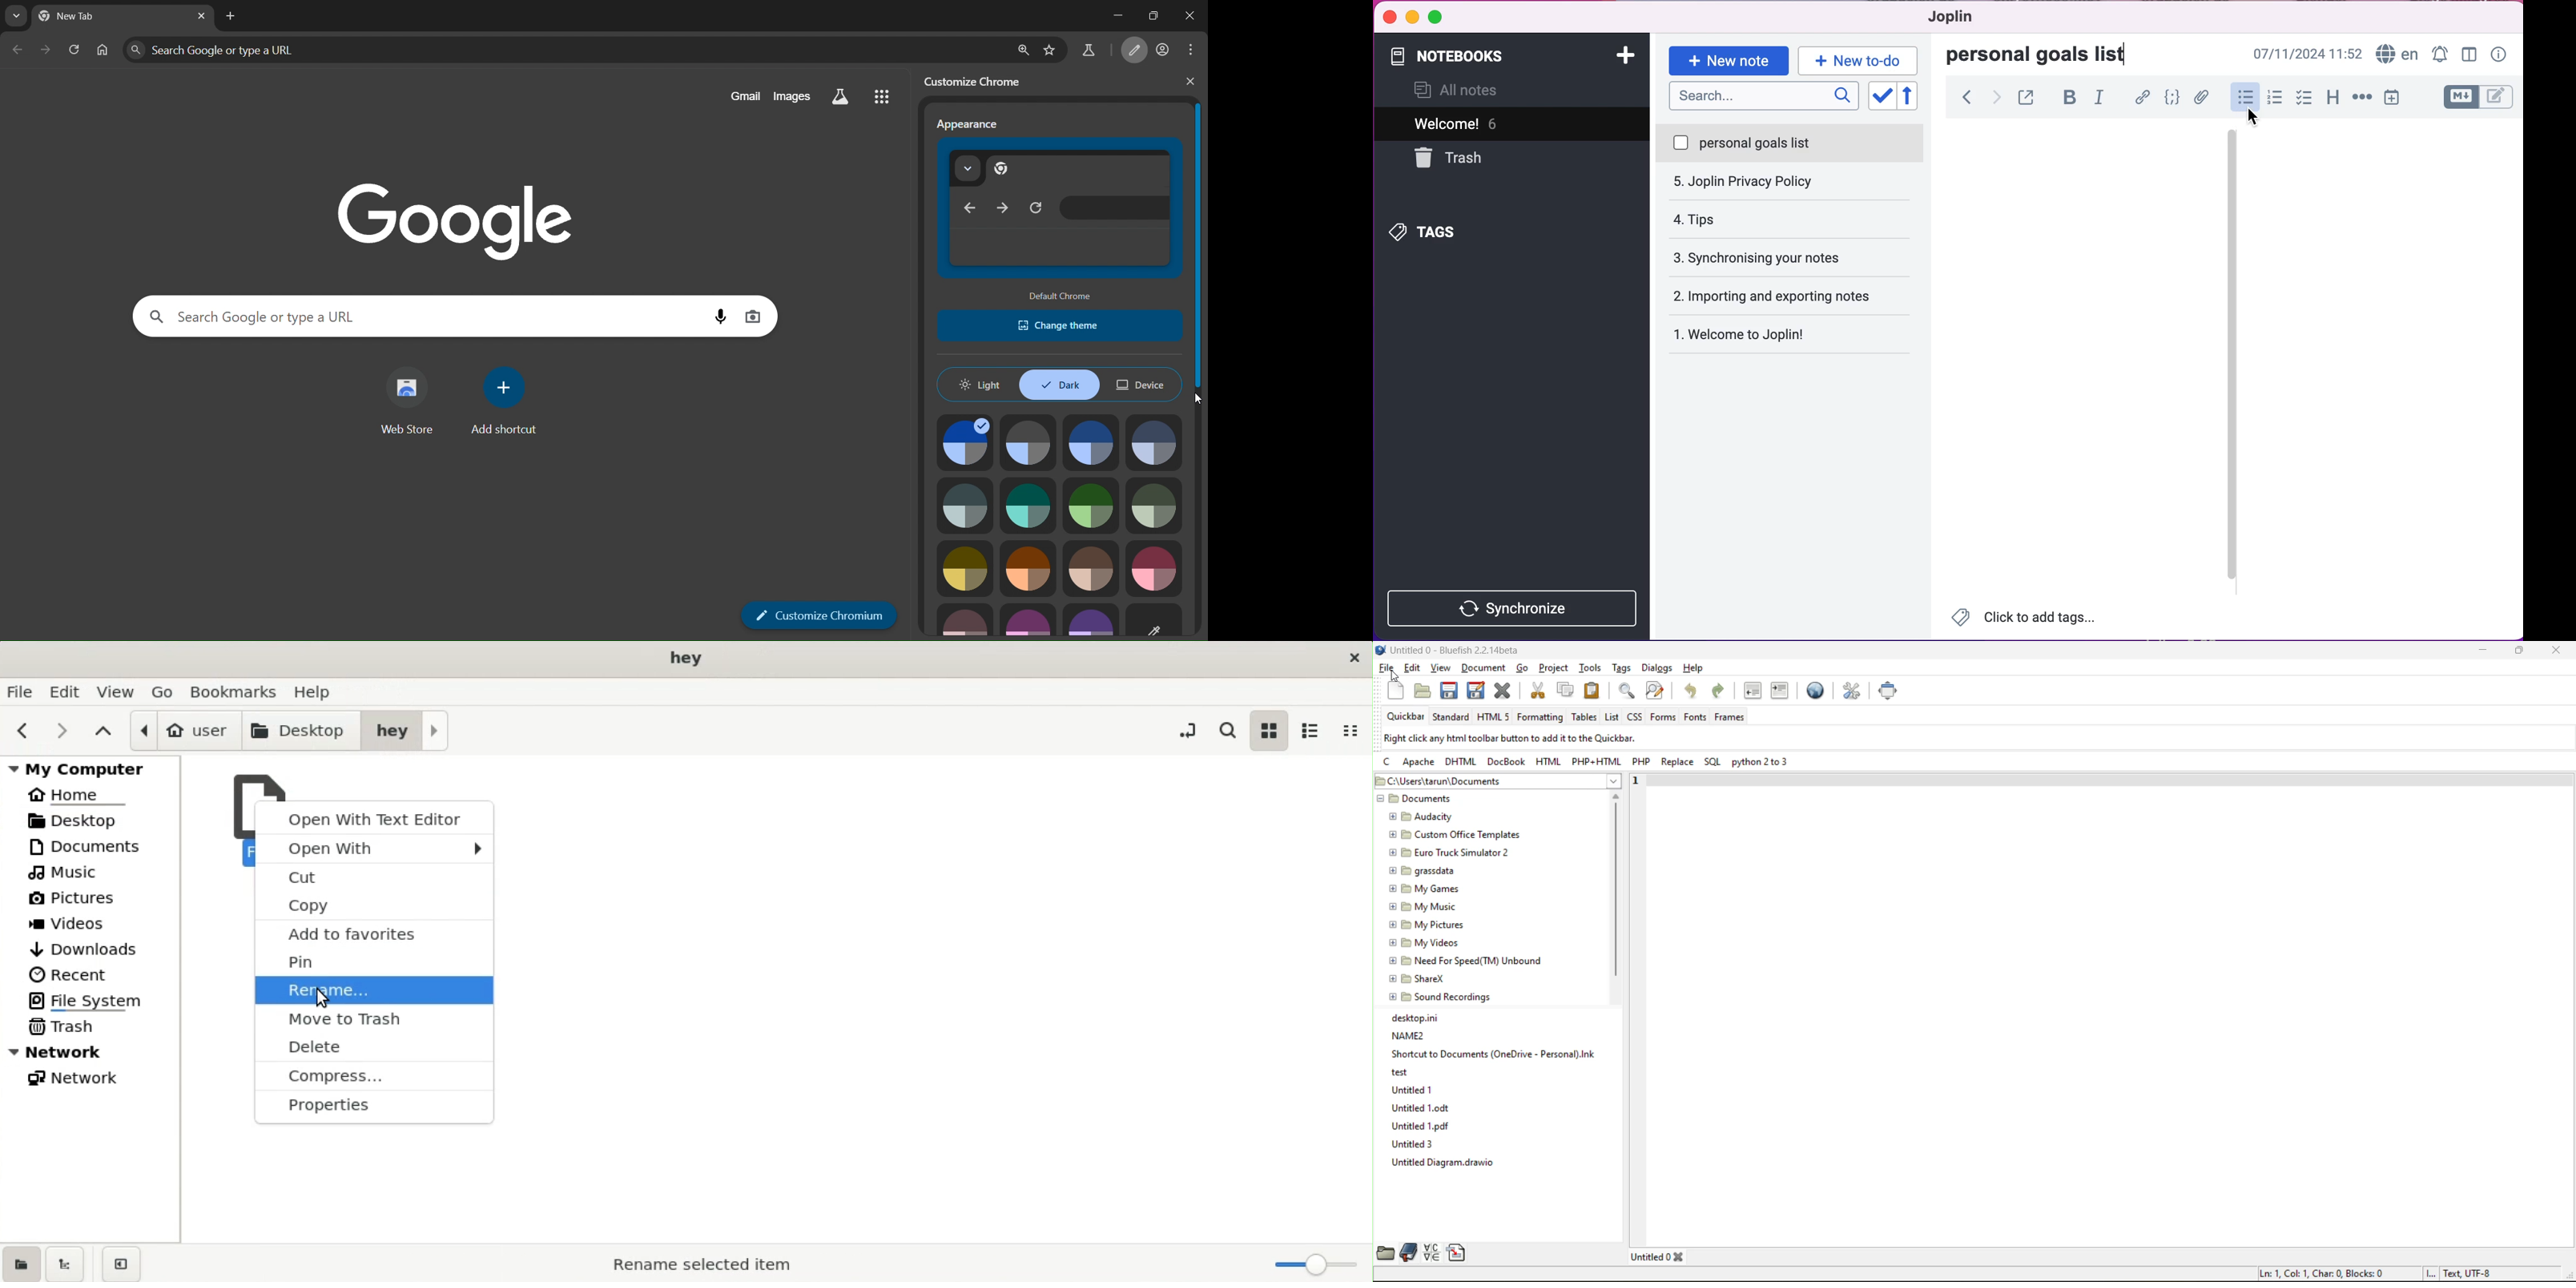  What do you see at coordinates (2243, 100) in the screenshot?
I see `bulleted lists` at bounding box center [2243, 100].